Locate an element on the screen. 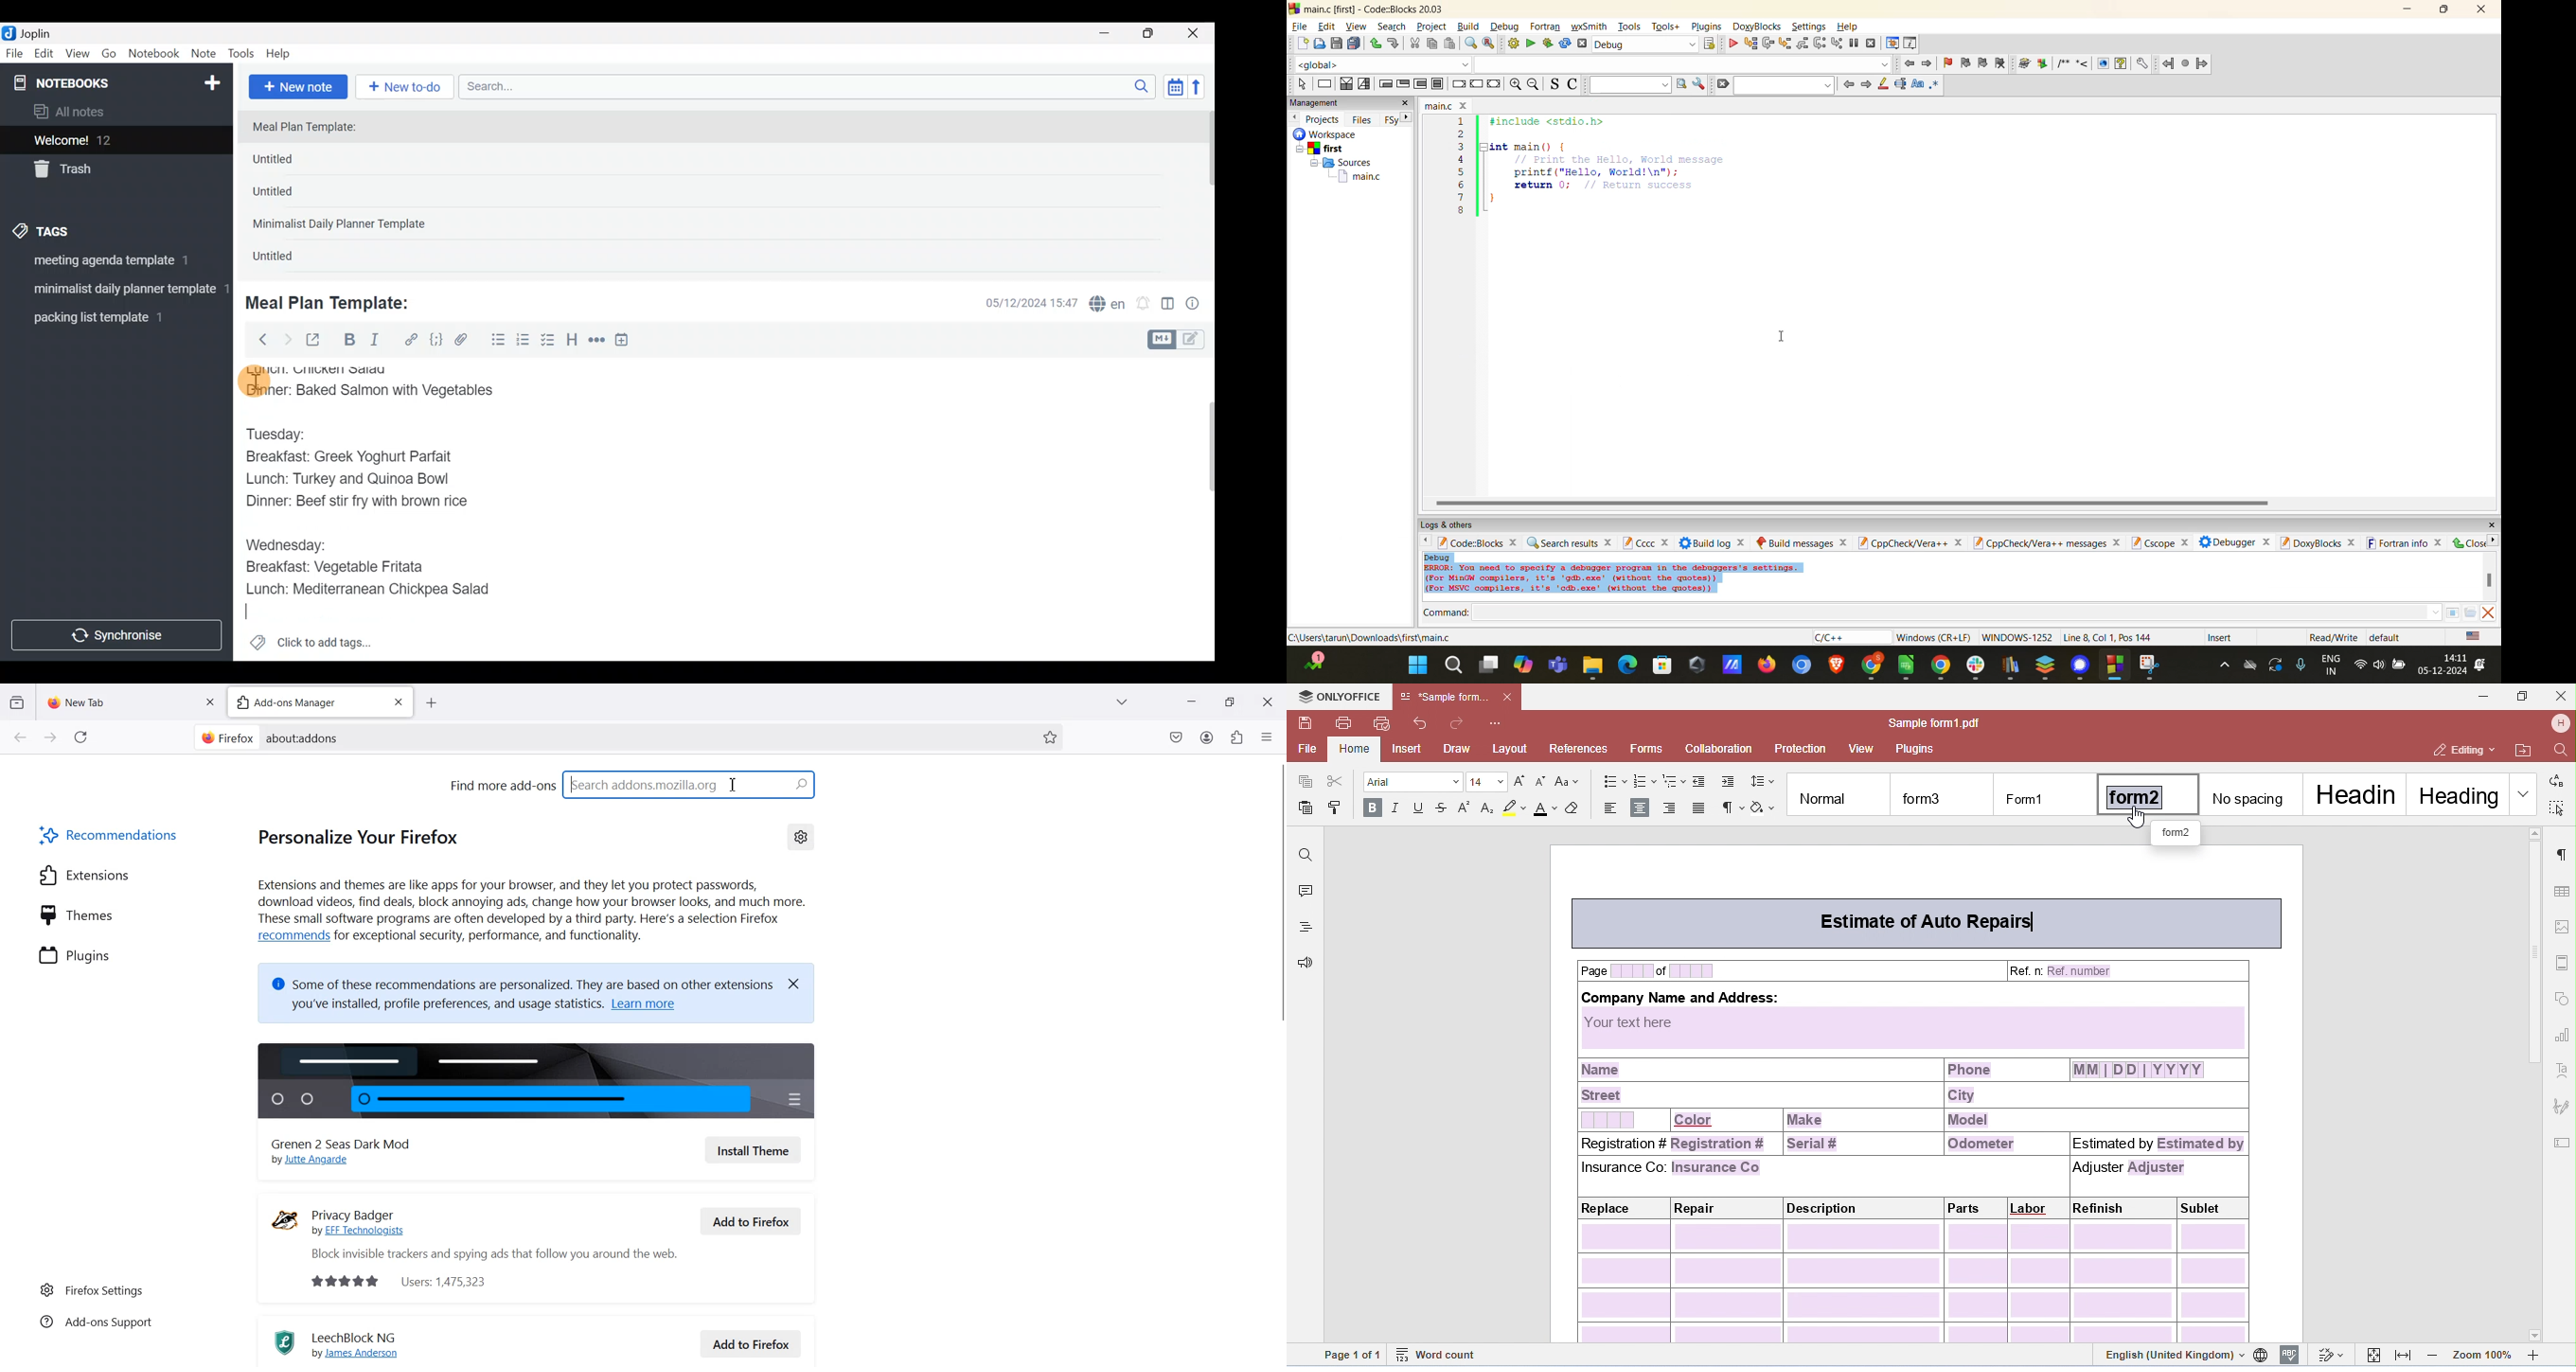 Image resolution: width=2576 pixels, height=1372 pixels. update is located at coordinates (2276, 666).